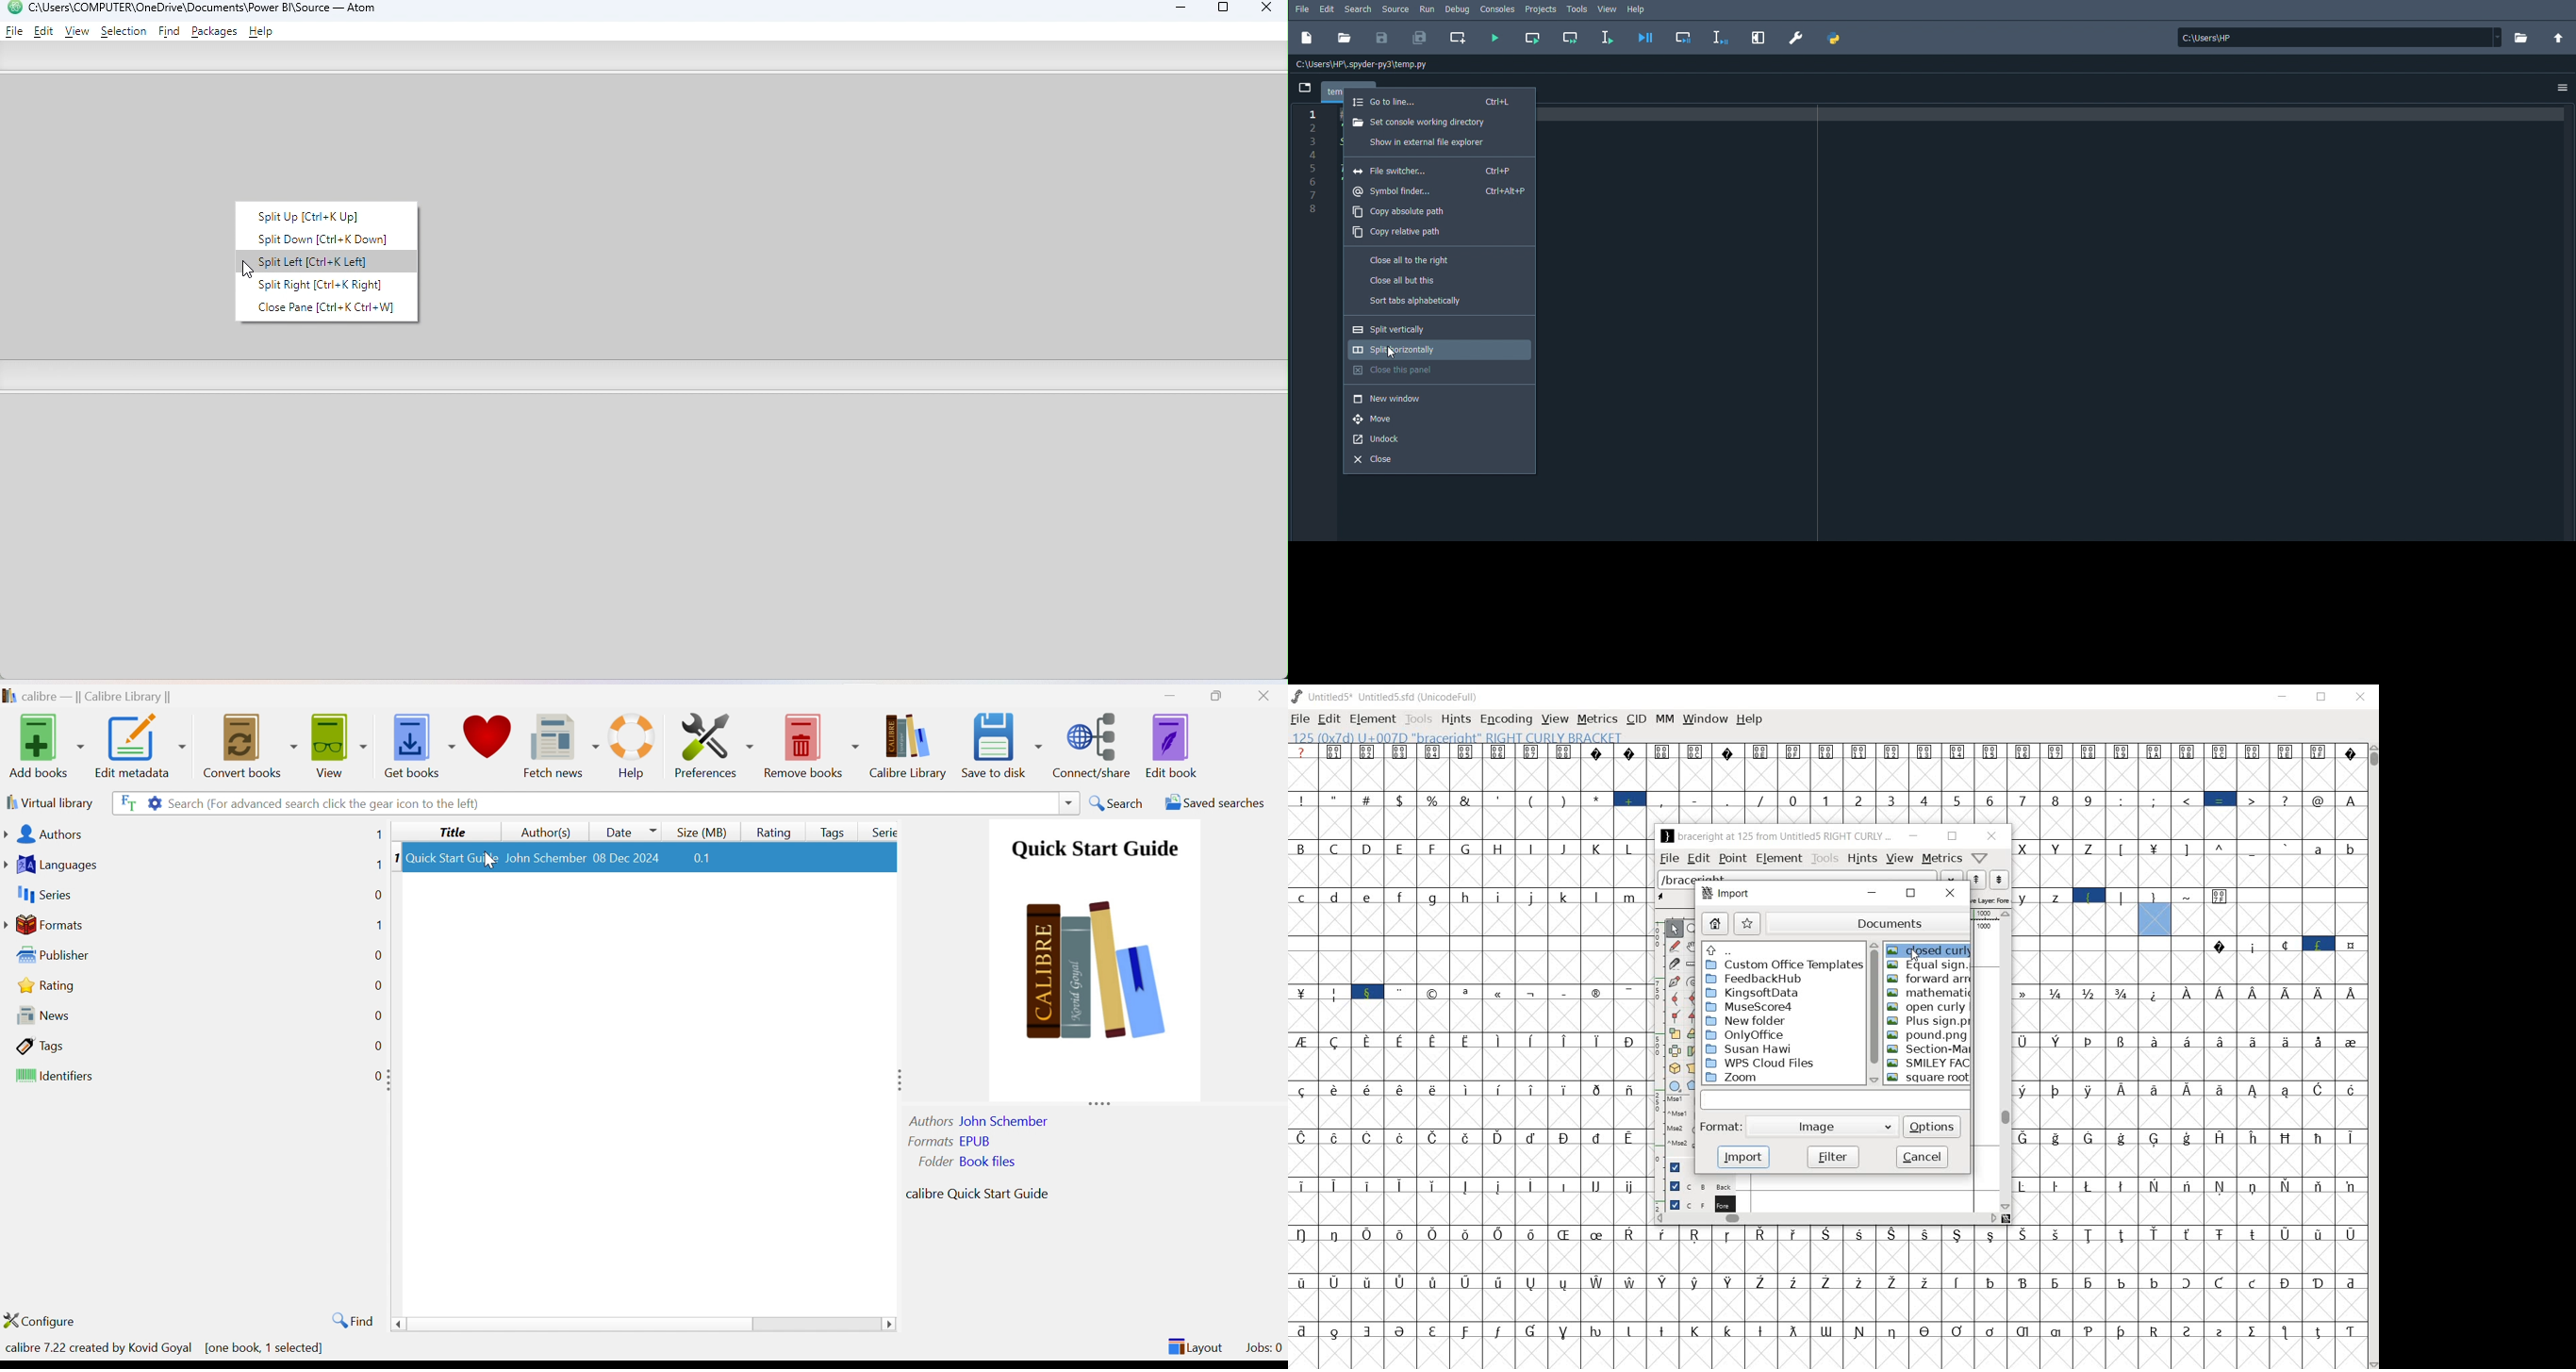  What do you see at coordinates (1416, 350) in the screenshot?
I see `Split horizontally` at bounding box center [1416, 350].